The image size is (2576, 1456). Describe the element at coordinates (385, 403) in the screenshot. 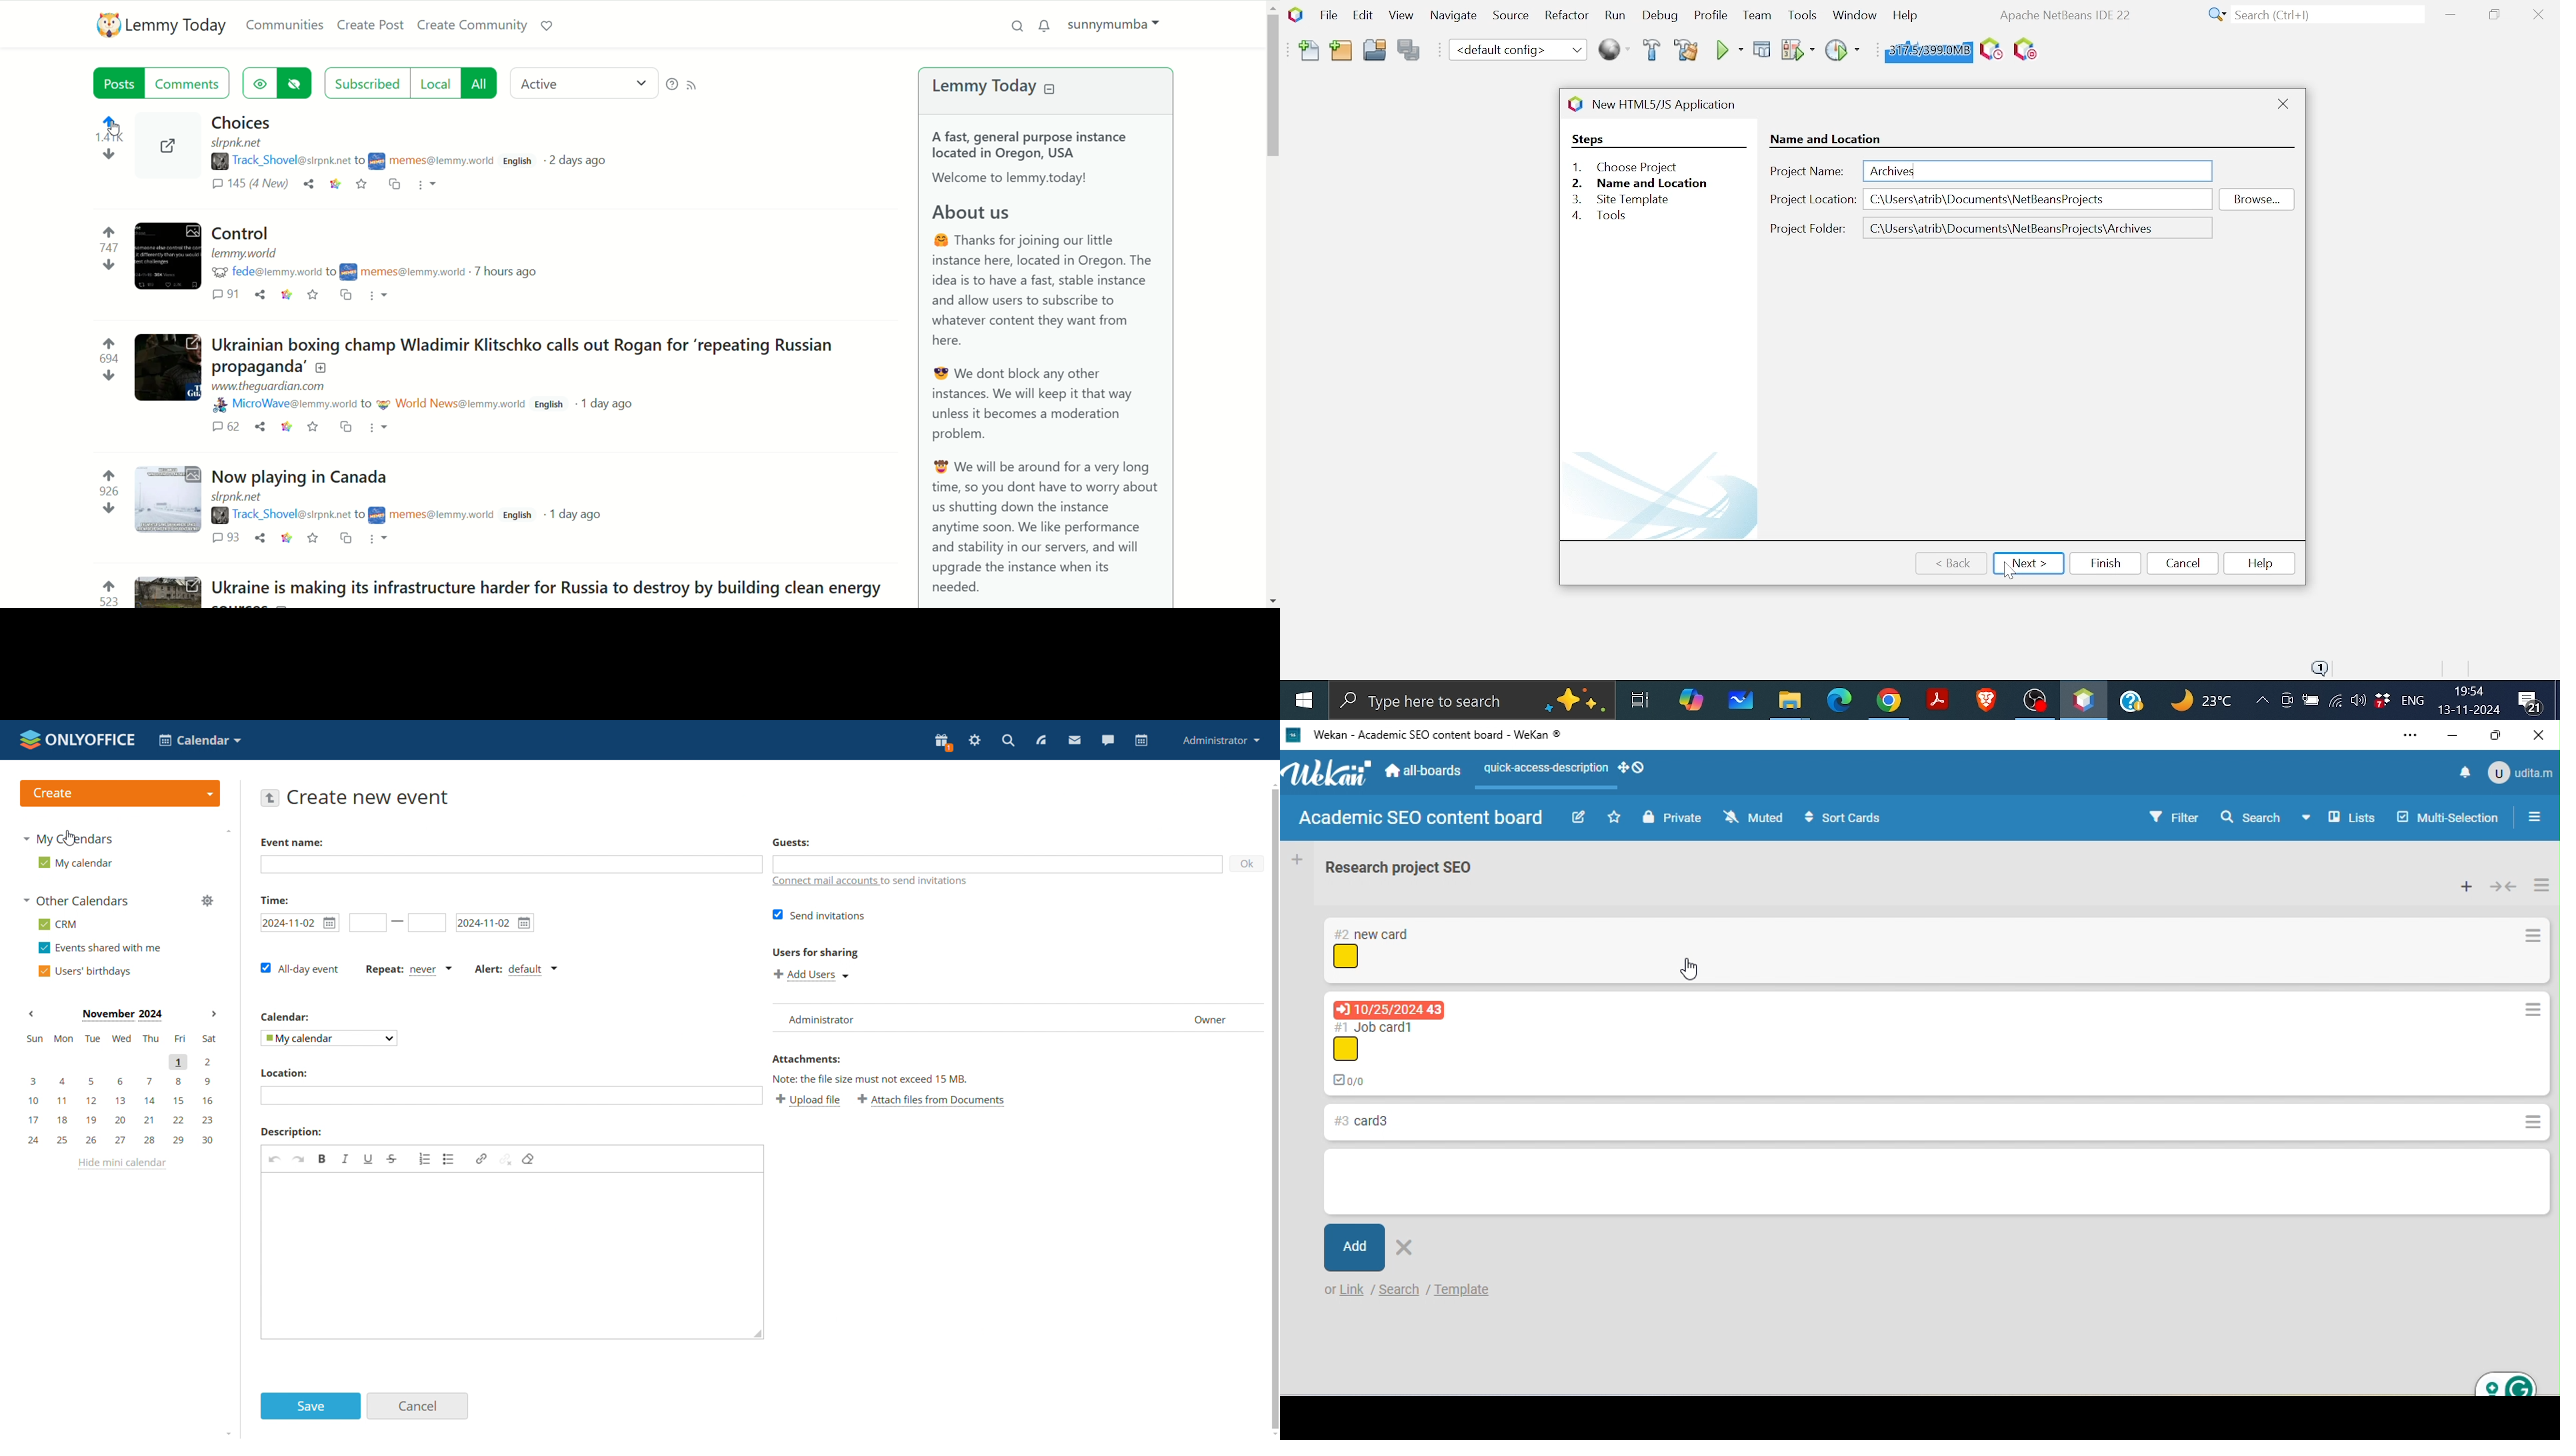

I see `poster image` at that location.